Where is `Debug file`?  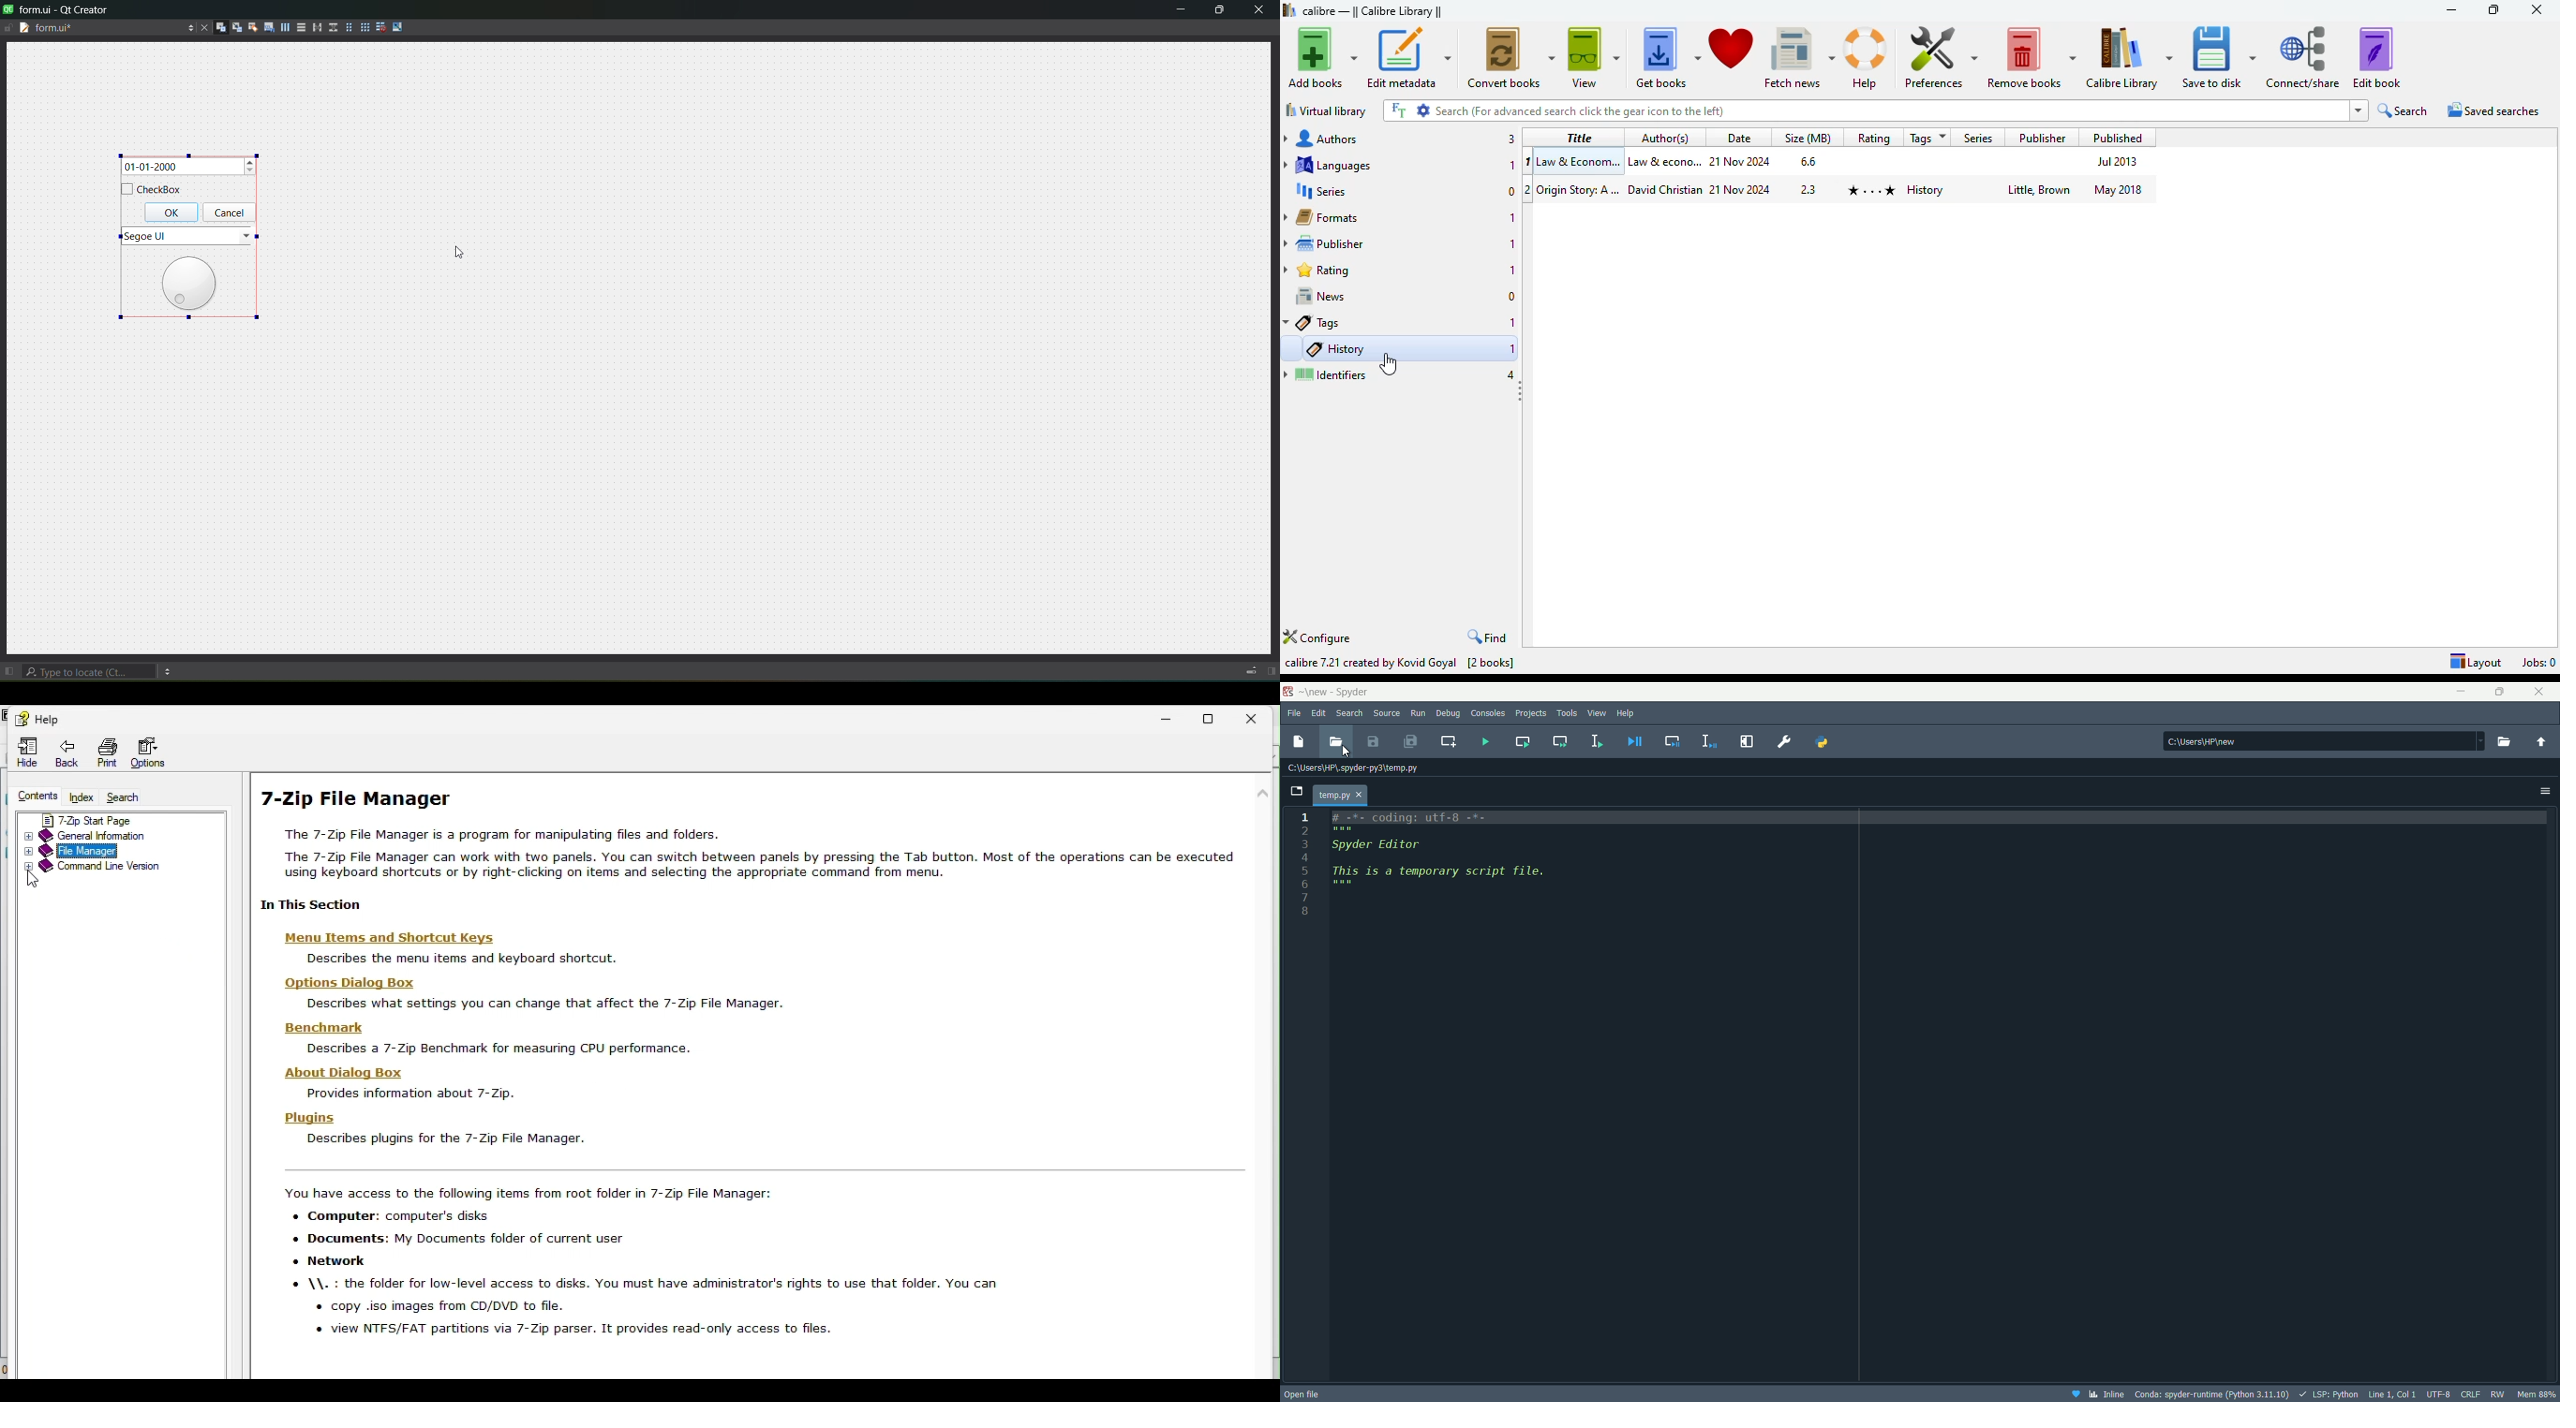 Debug file is located at coordinates (1635, 741).